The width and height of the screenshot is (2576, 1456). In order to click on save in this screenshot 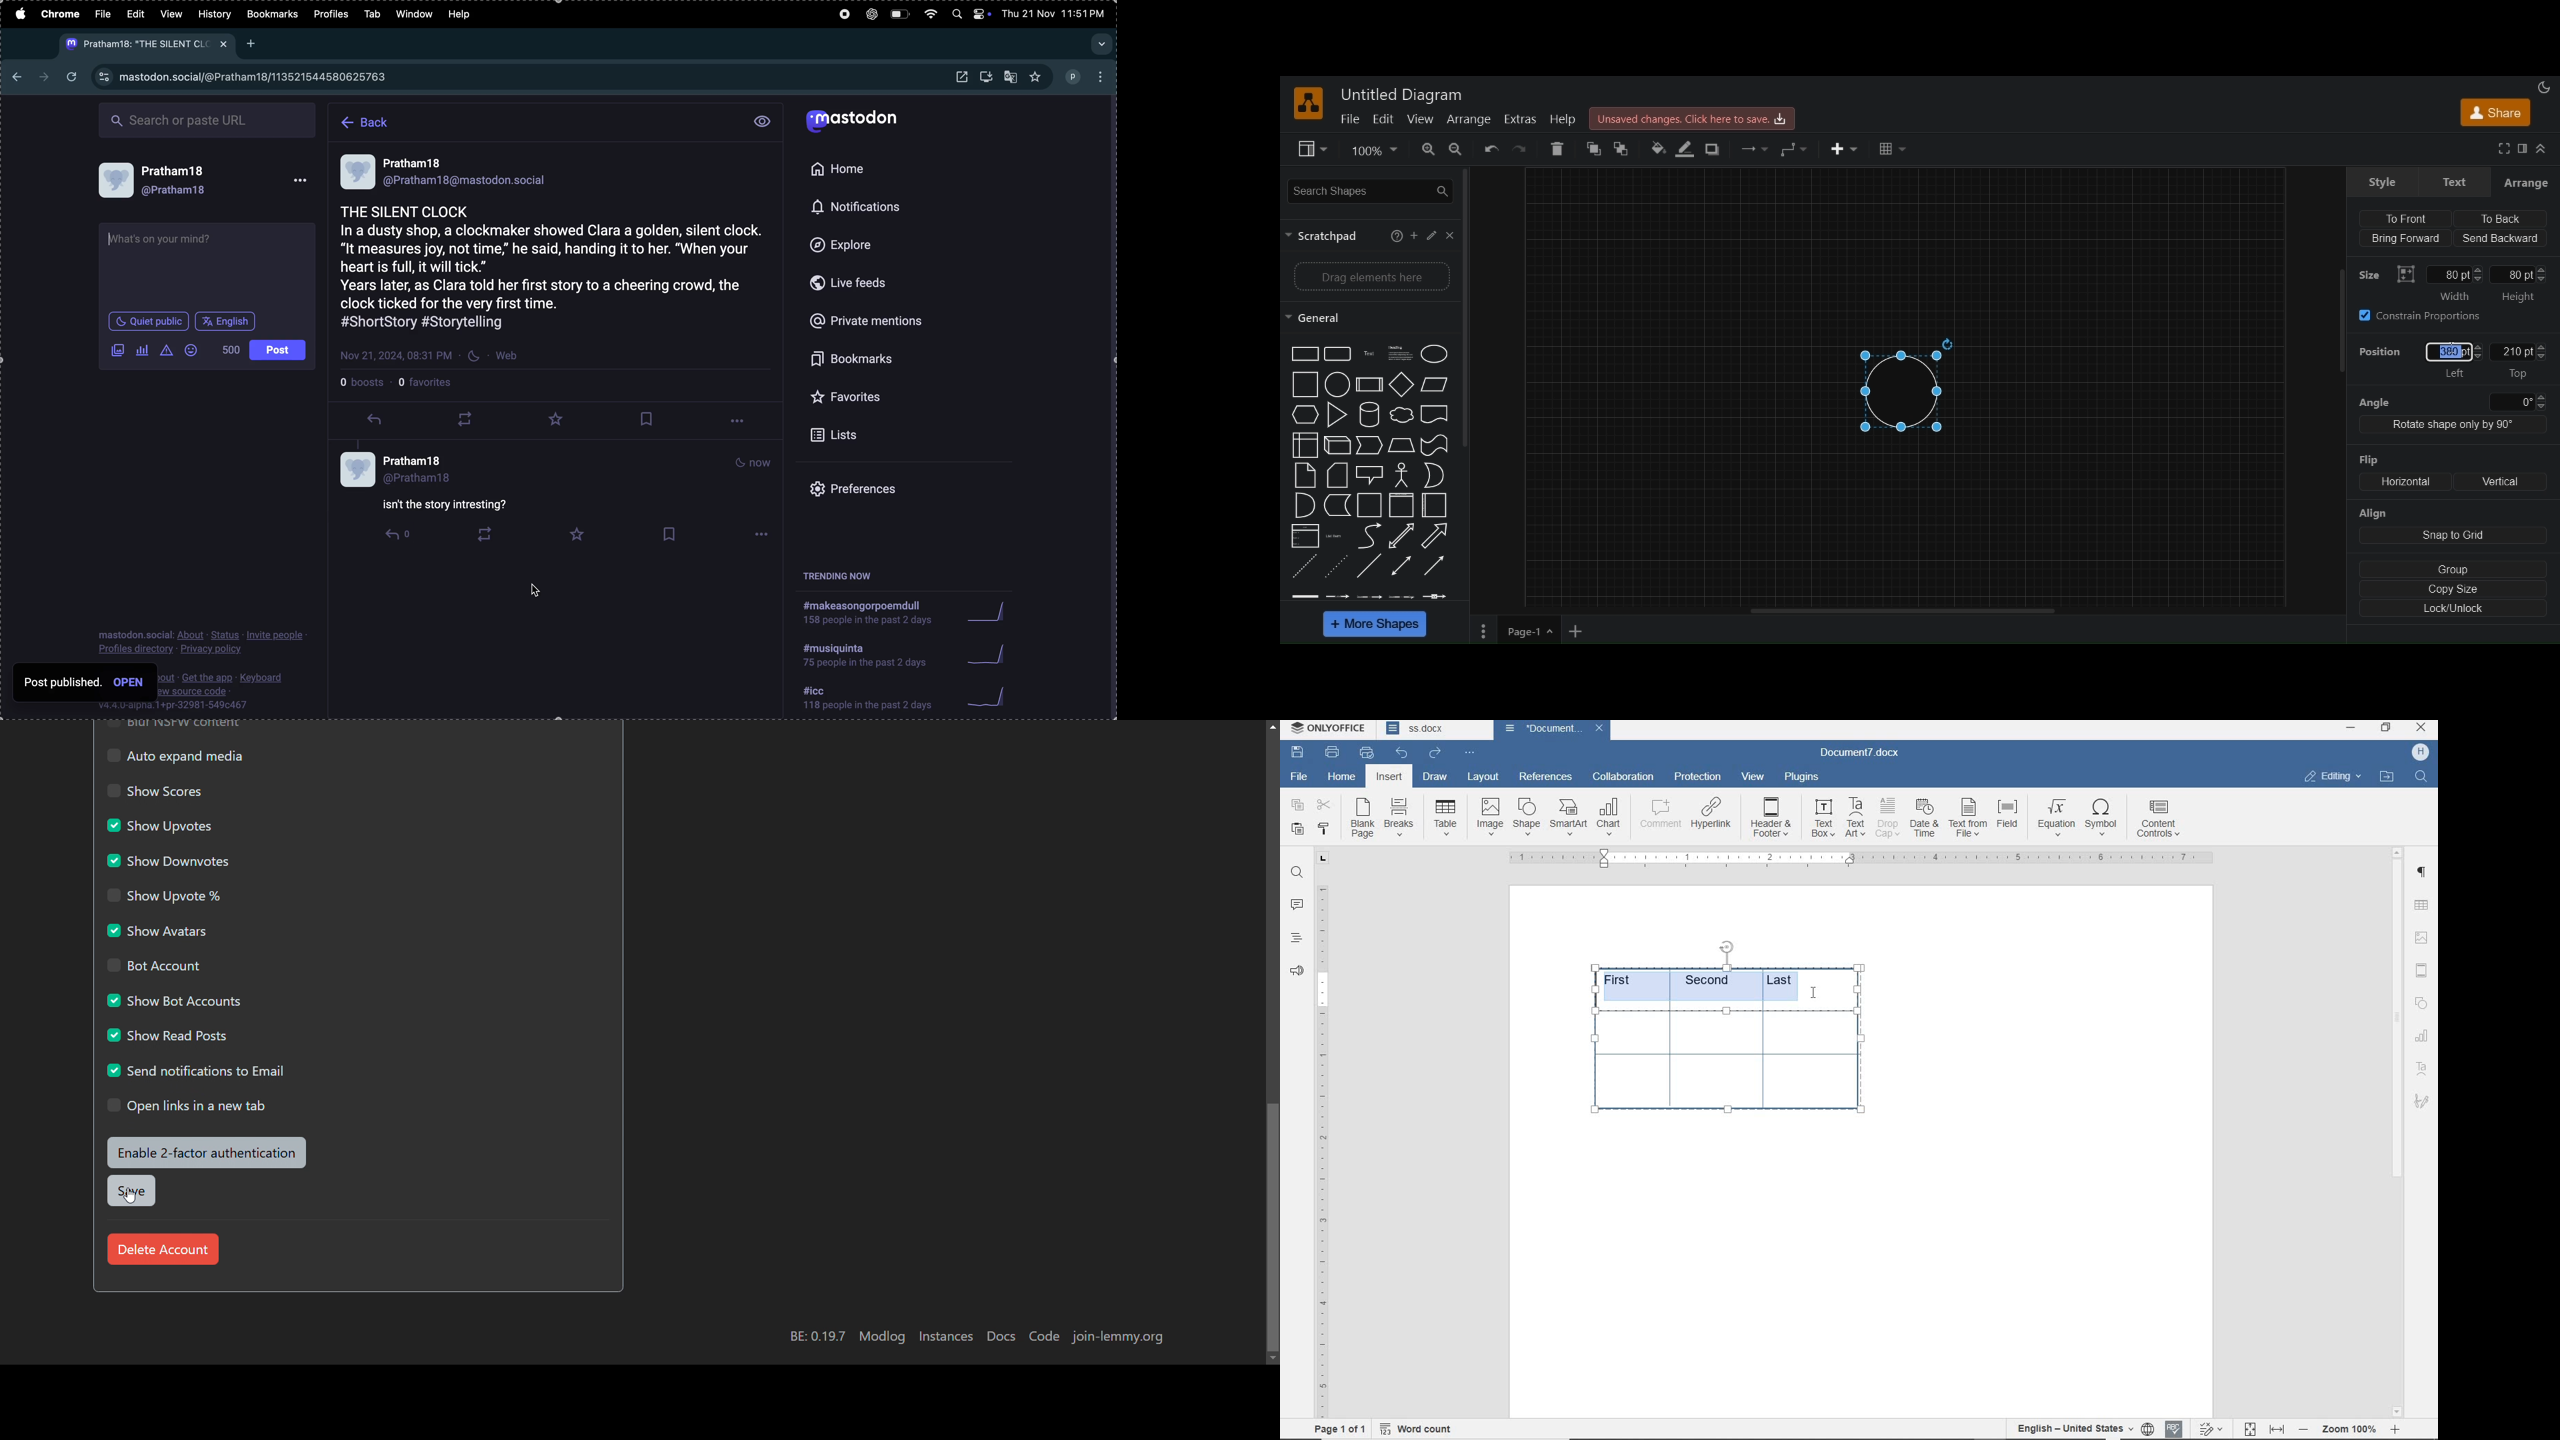, I will do `click(1300, 753)`.